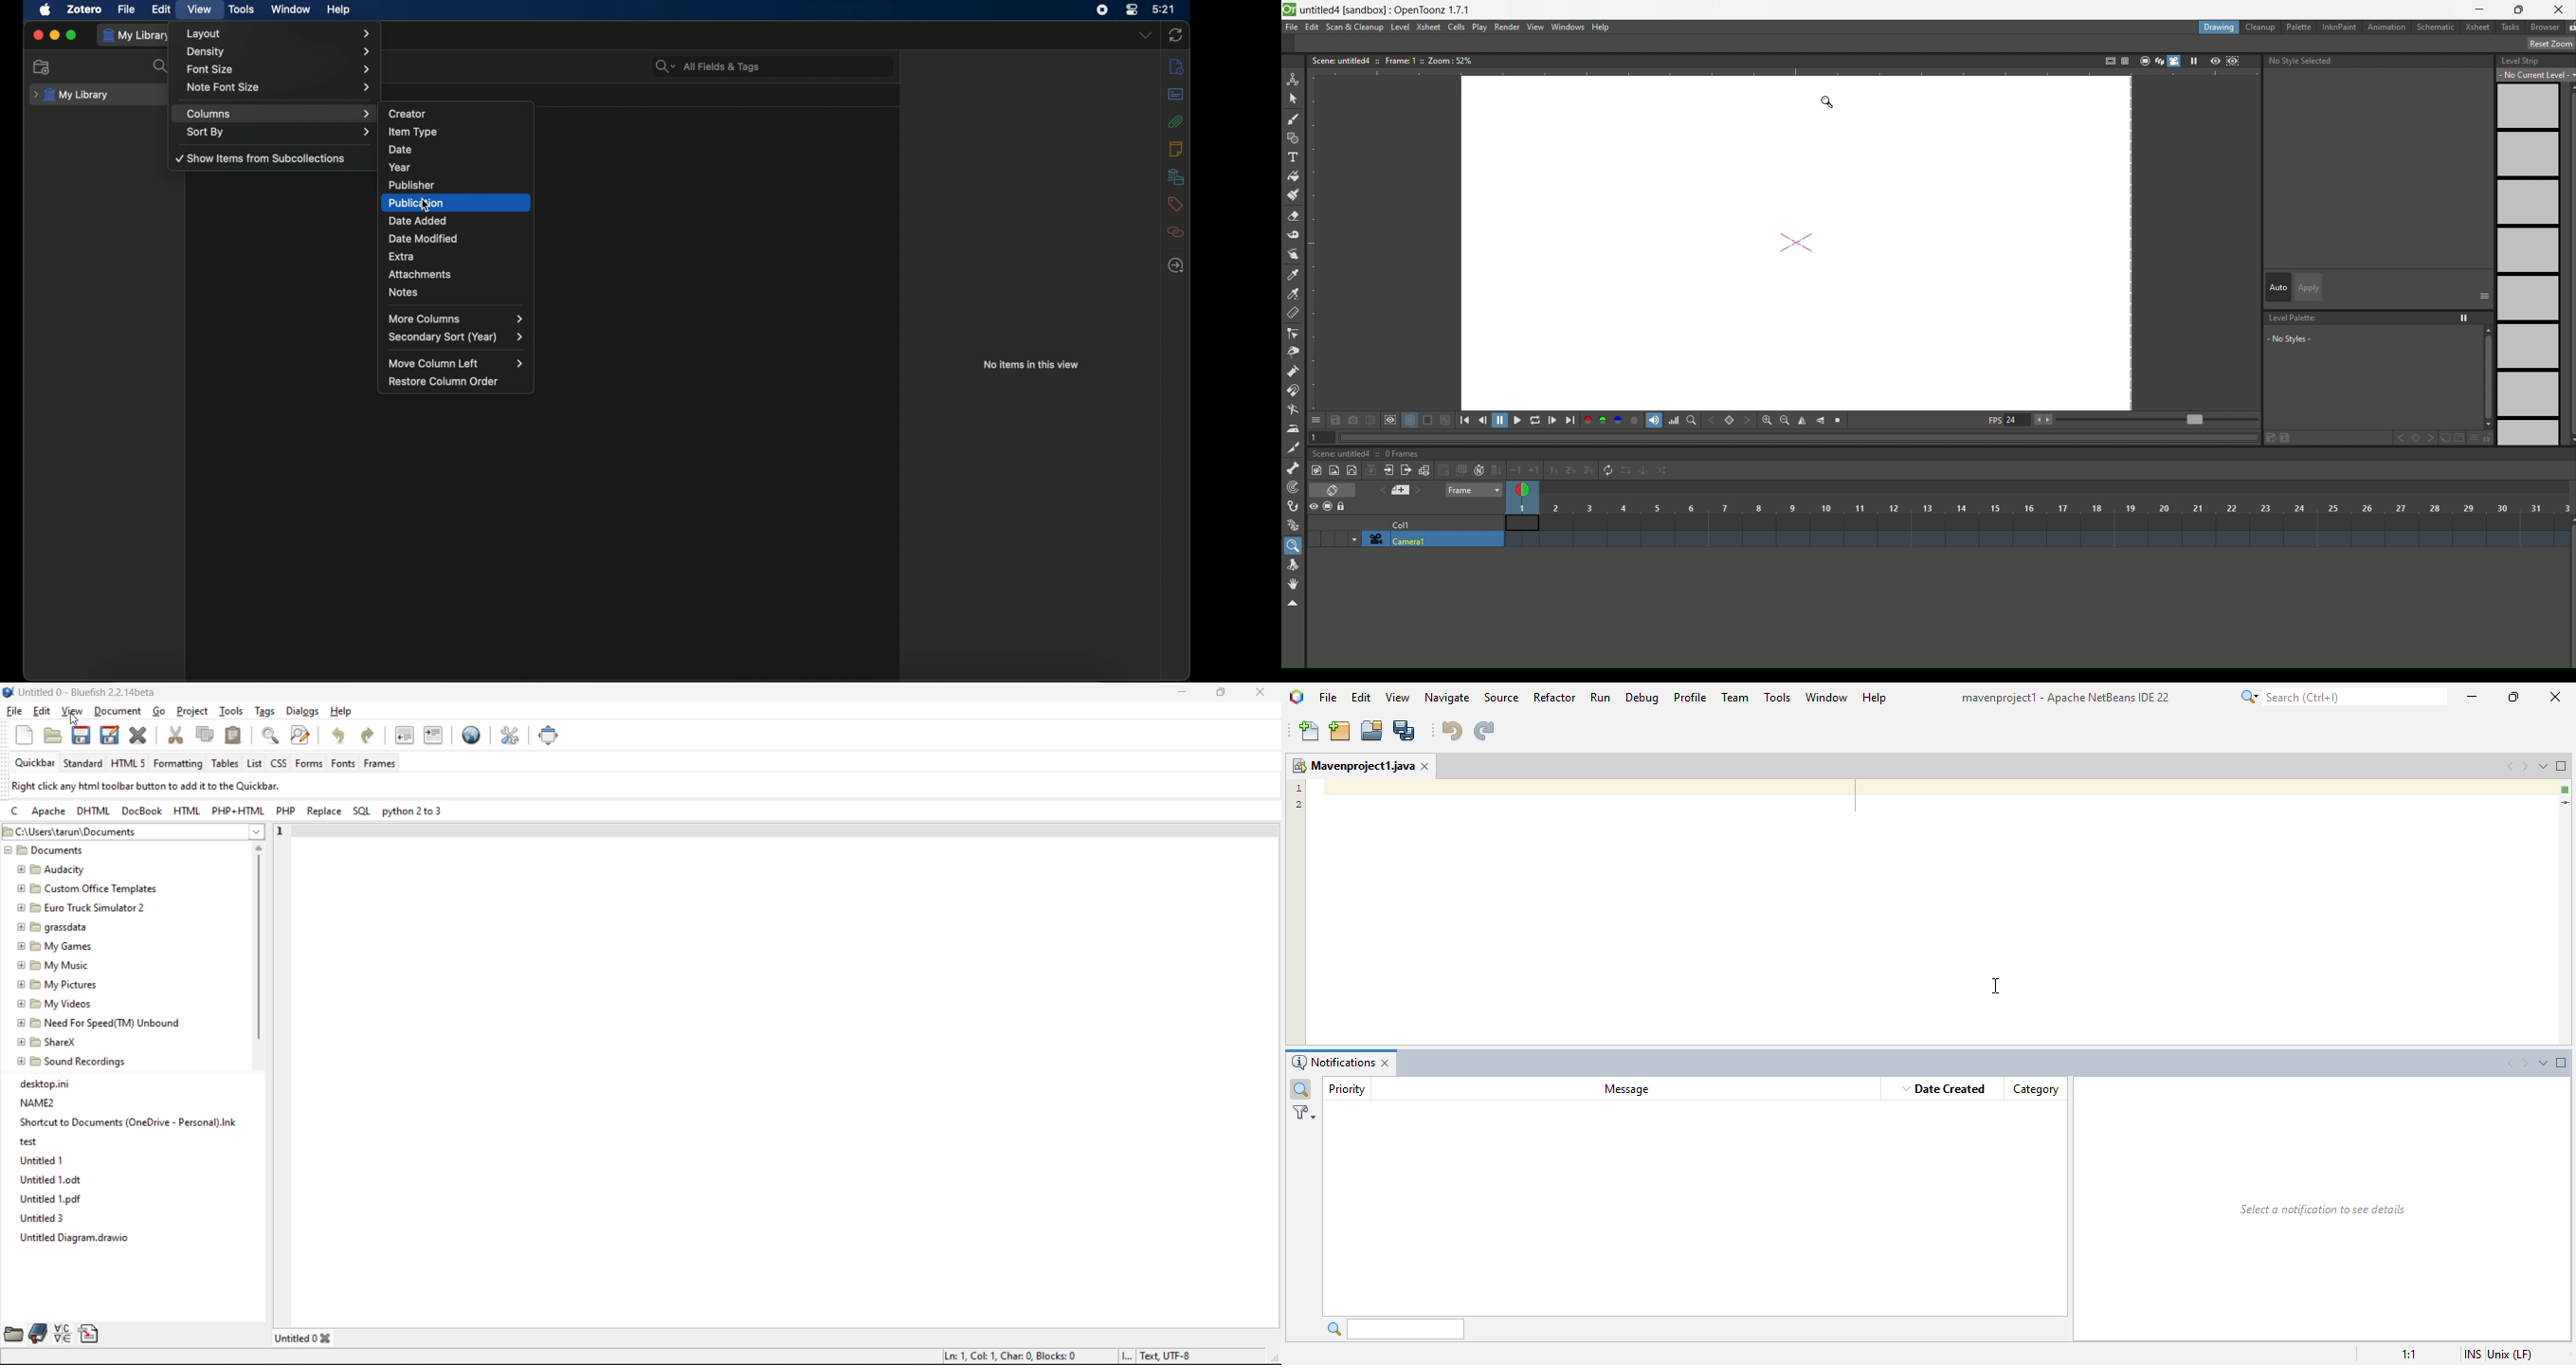  I want to click on date, so click(460, 147).